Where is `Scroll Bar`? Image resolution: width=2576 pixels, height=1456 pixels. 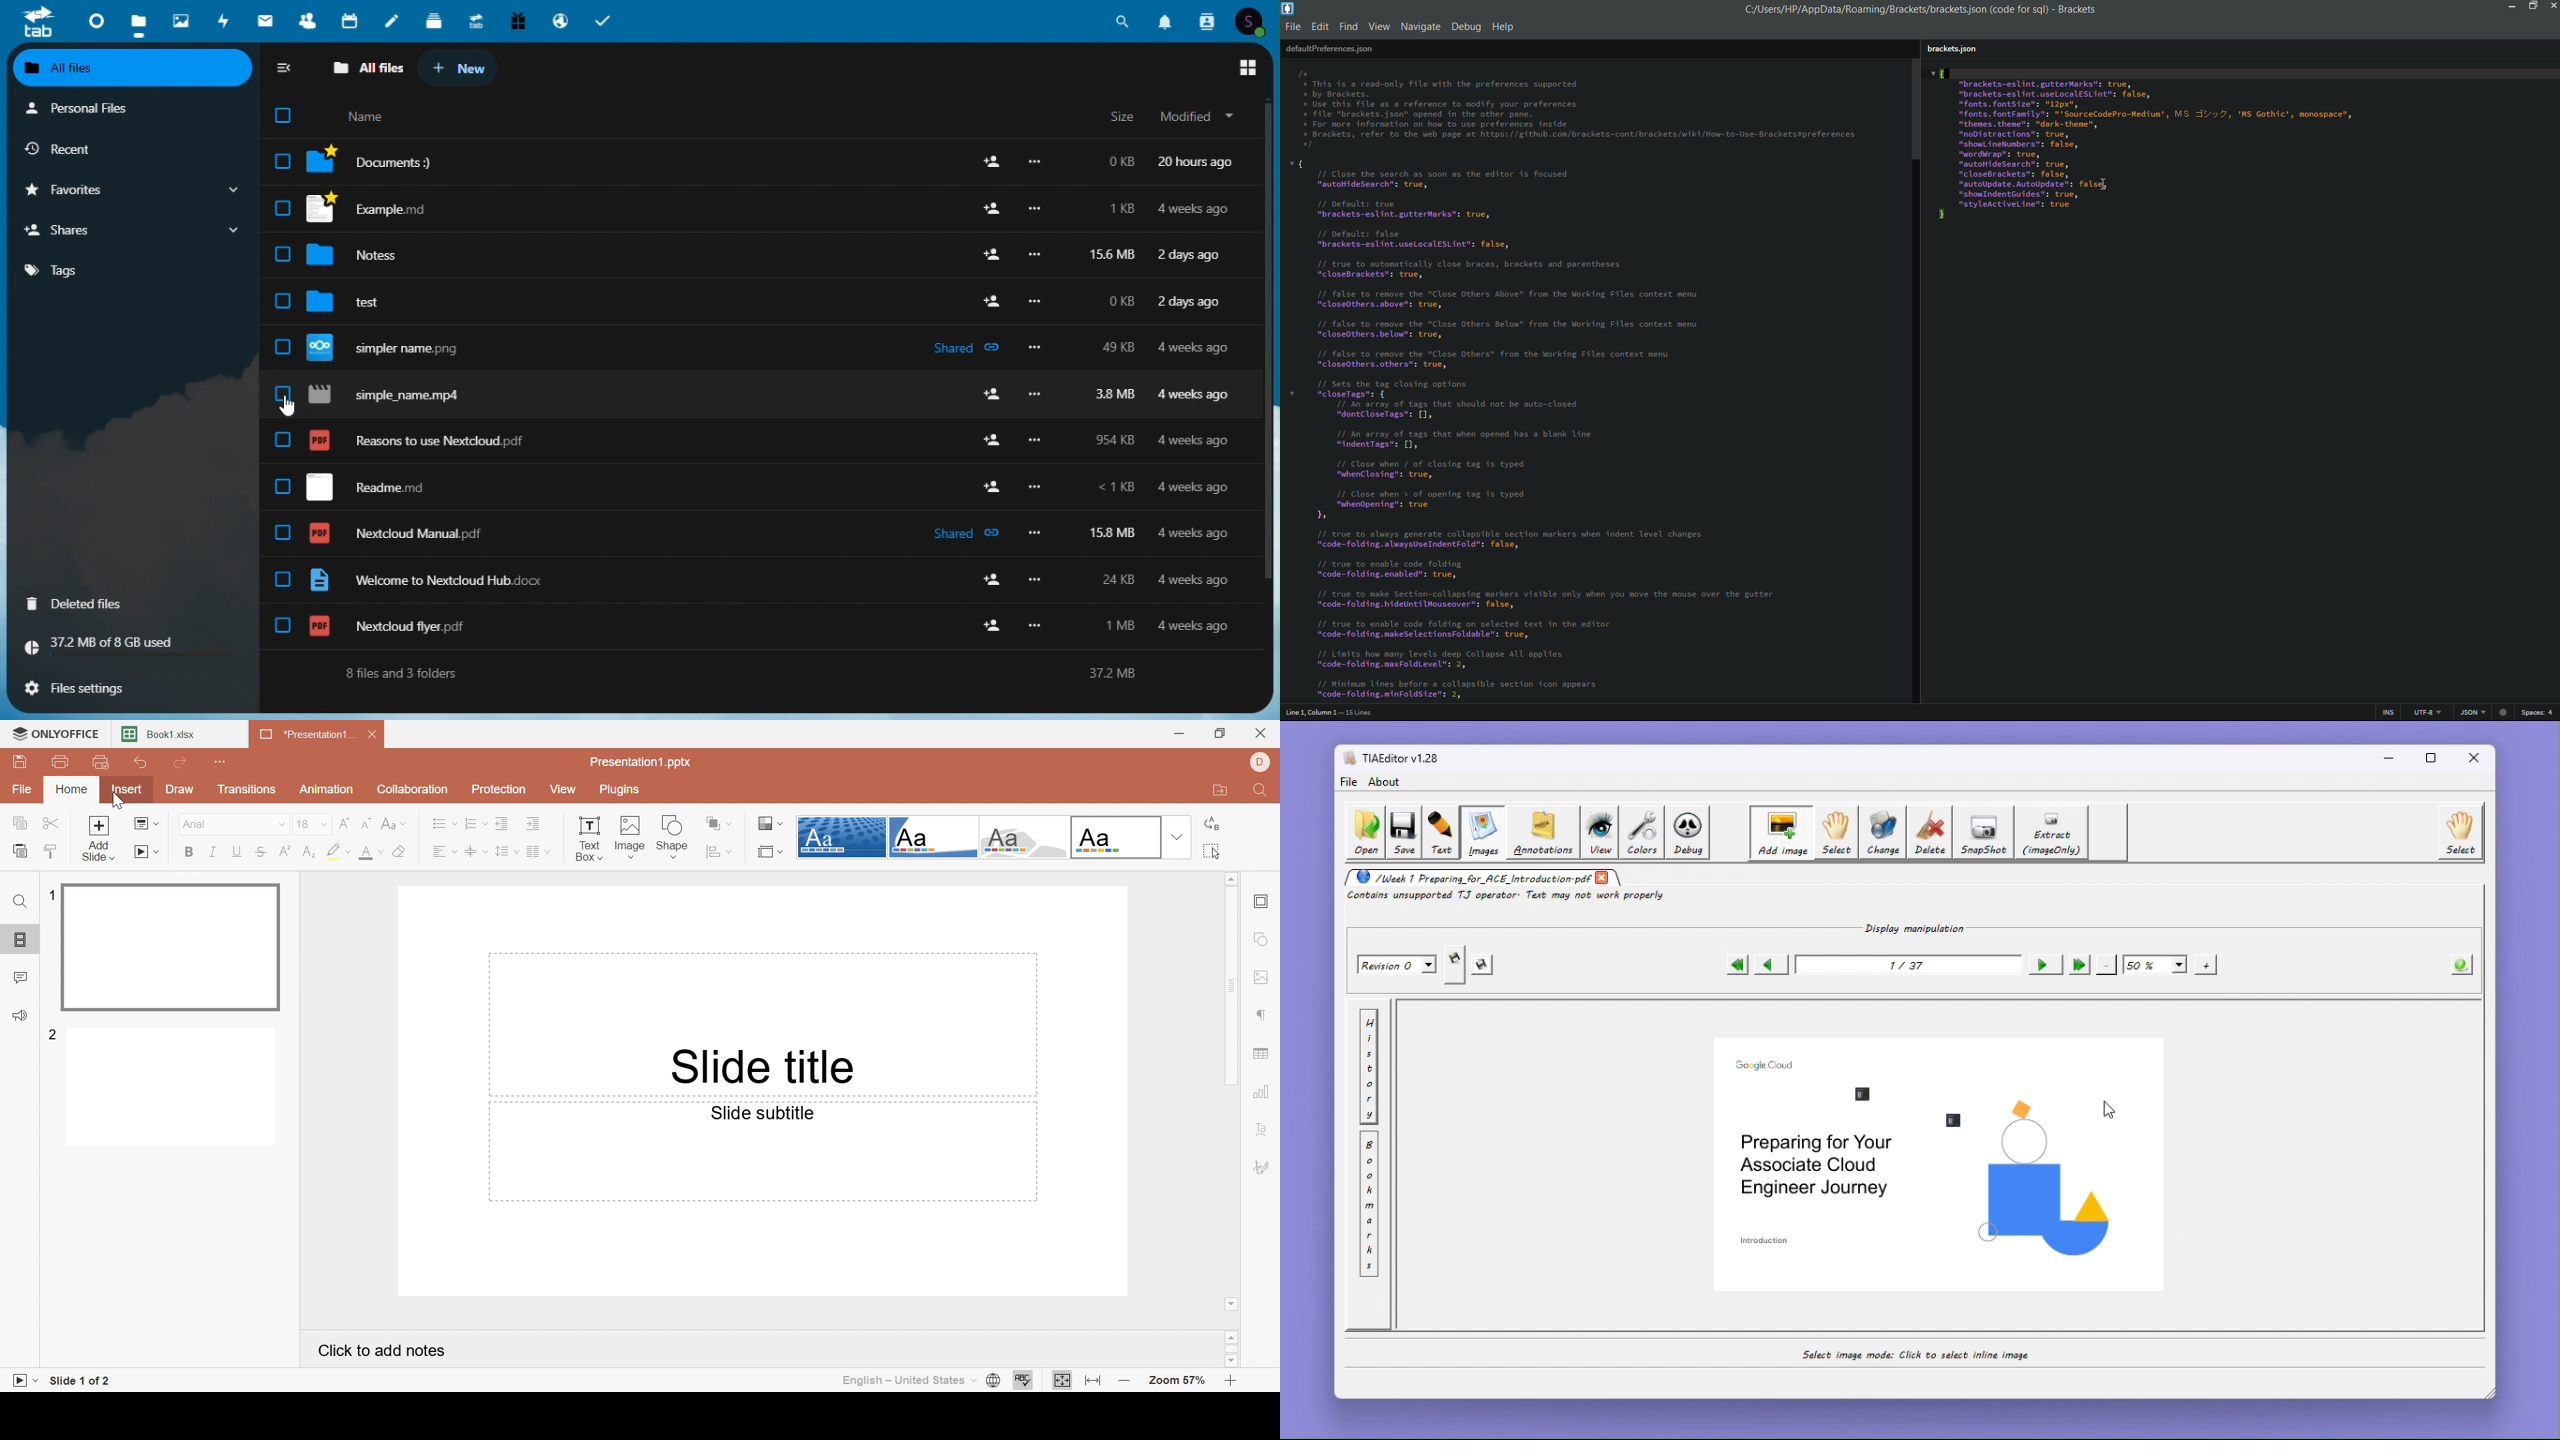
Scroll Bar is located at coordinates (1235, 987).